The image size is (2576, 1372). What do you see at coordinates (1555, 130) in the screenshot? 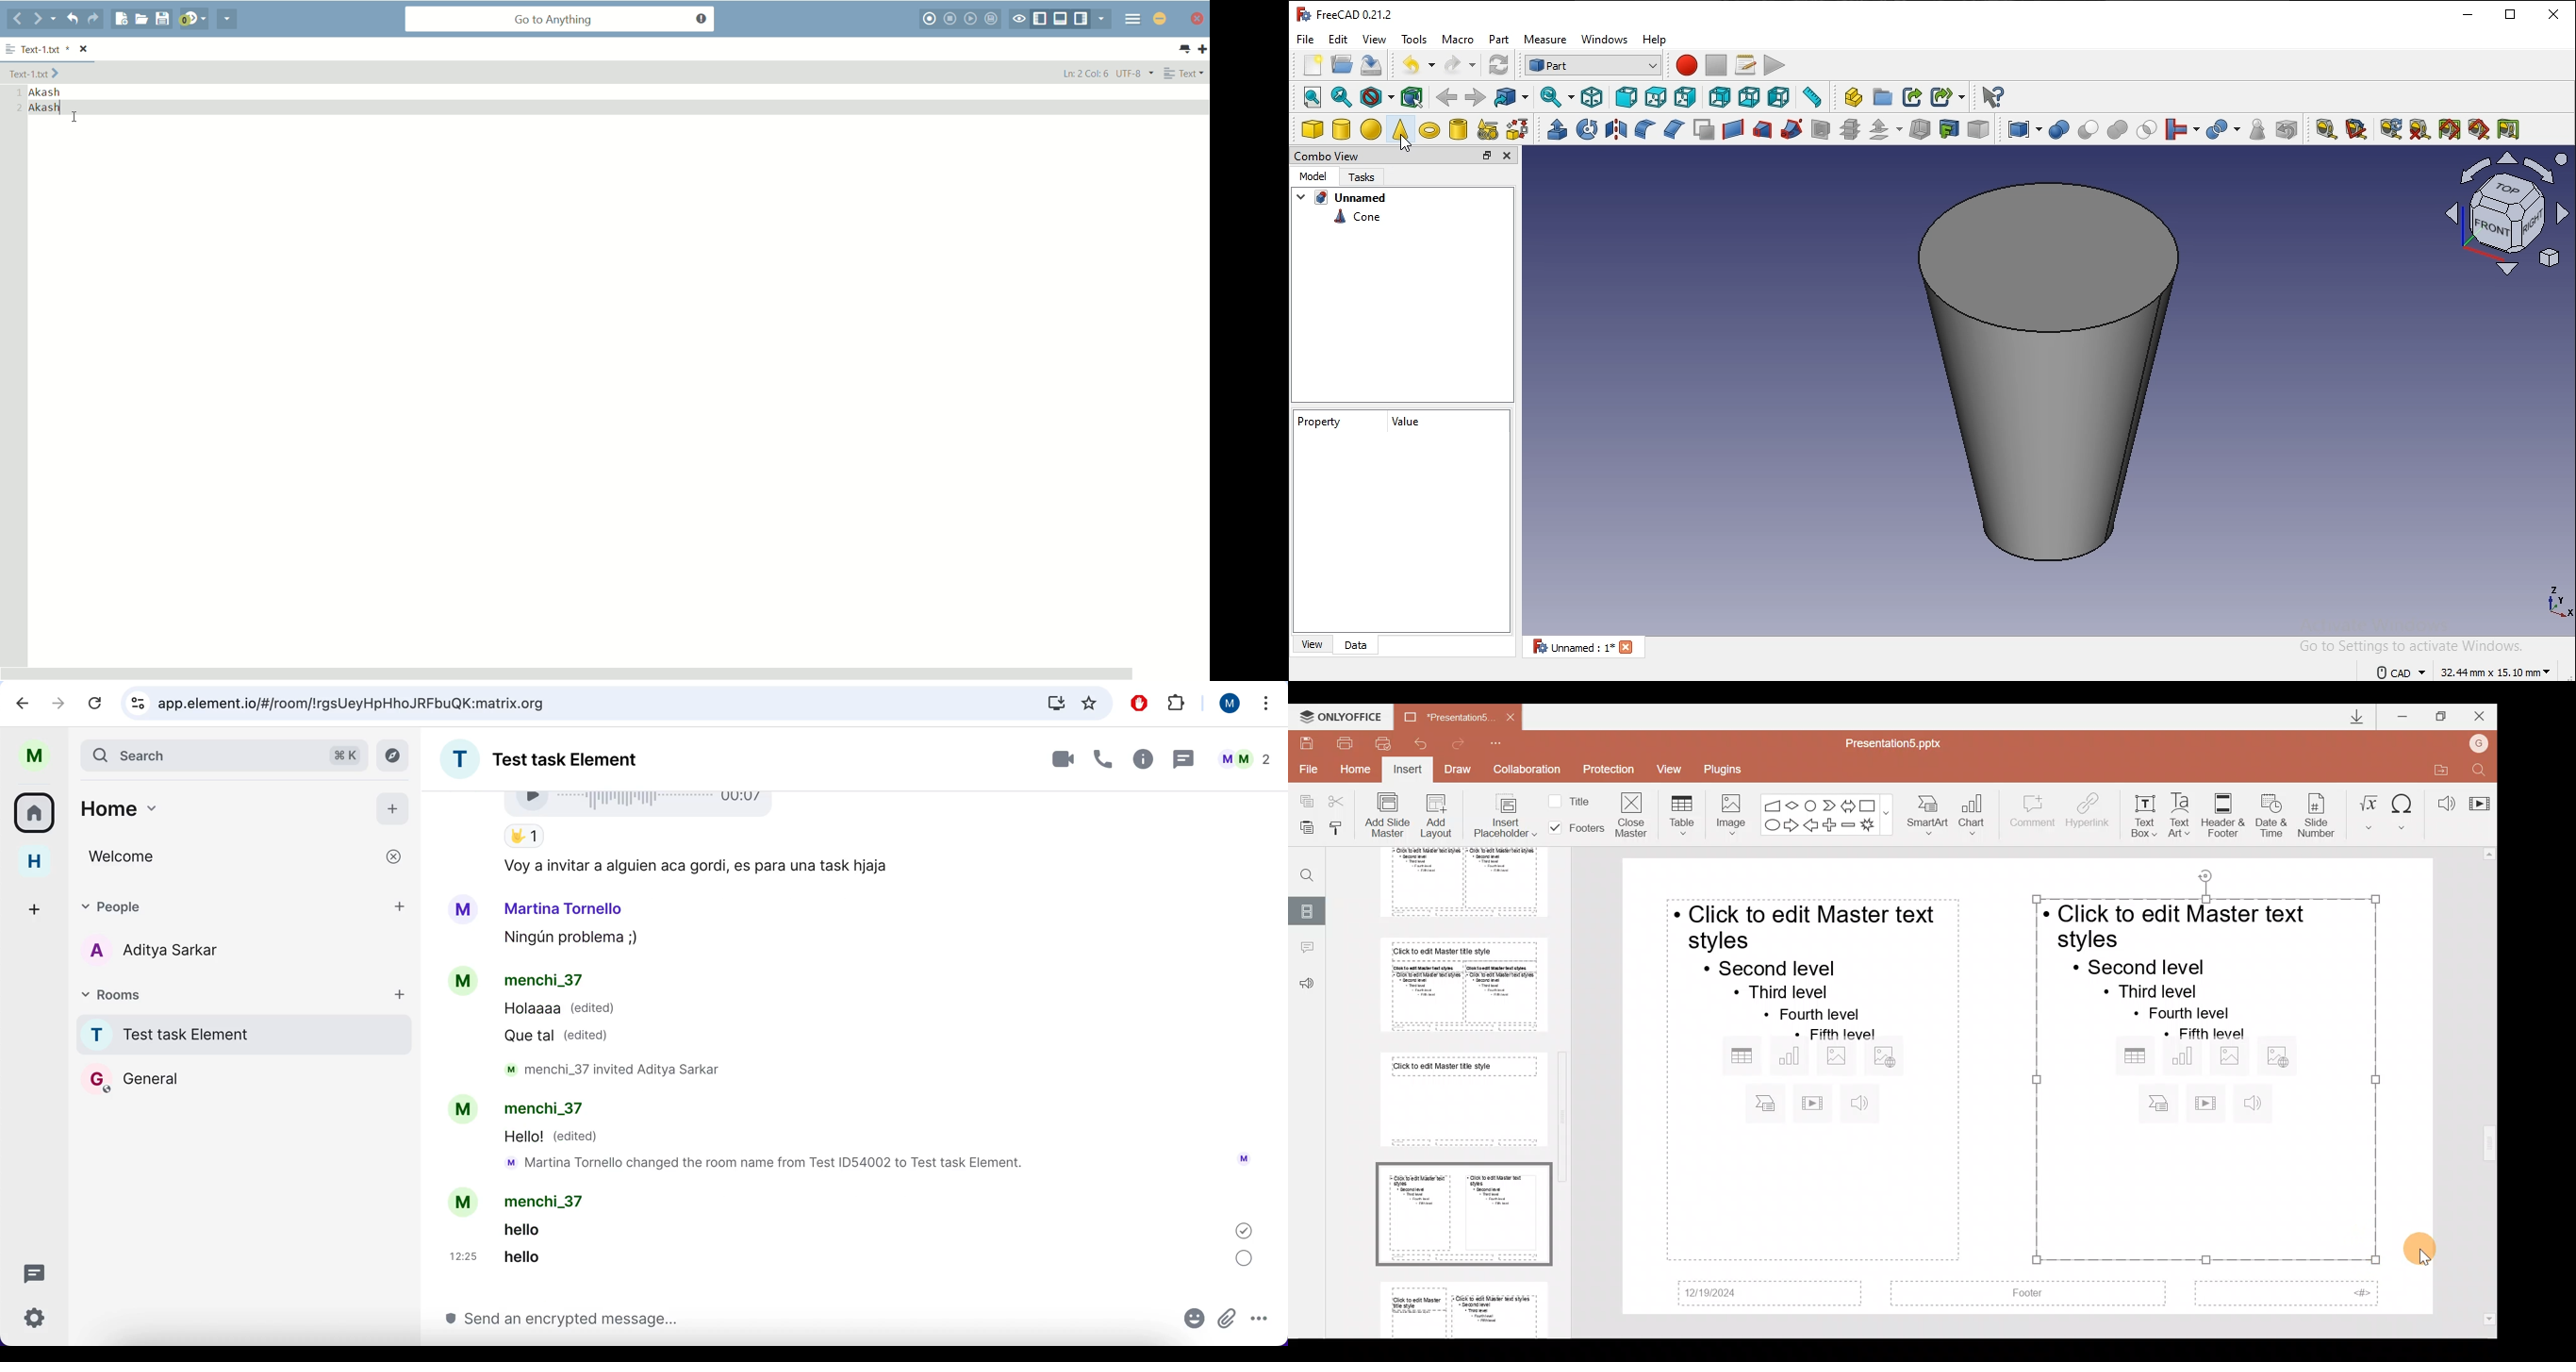
I see `extrude` at bounding box center [1555, 130].